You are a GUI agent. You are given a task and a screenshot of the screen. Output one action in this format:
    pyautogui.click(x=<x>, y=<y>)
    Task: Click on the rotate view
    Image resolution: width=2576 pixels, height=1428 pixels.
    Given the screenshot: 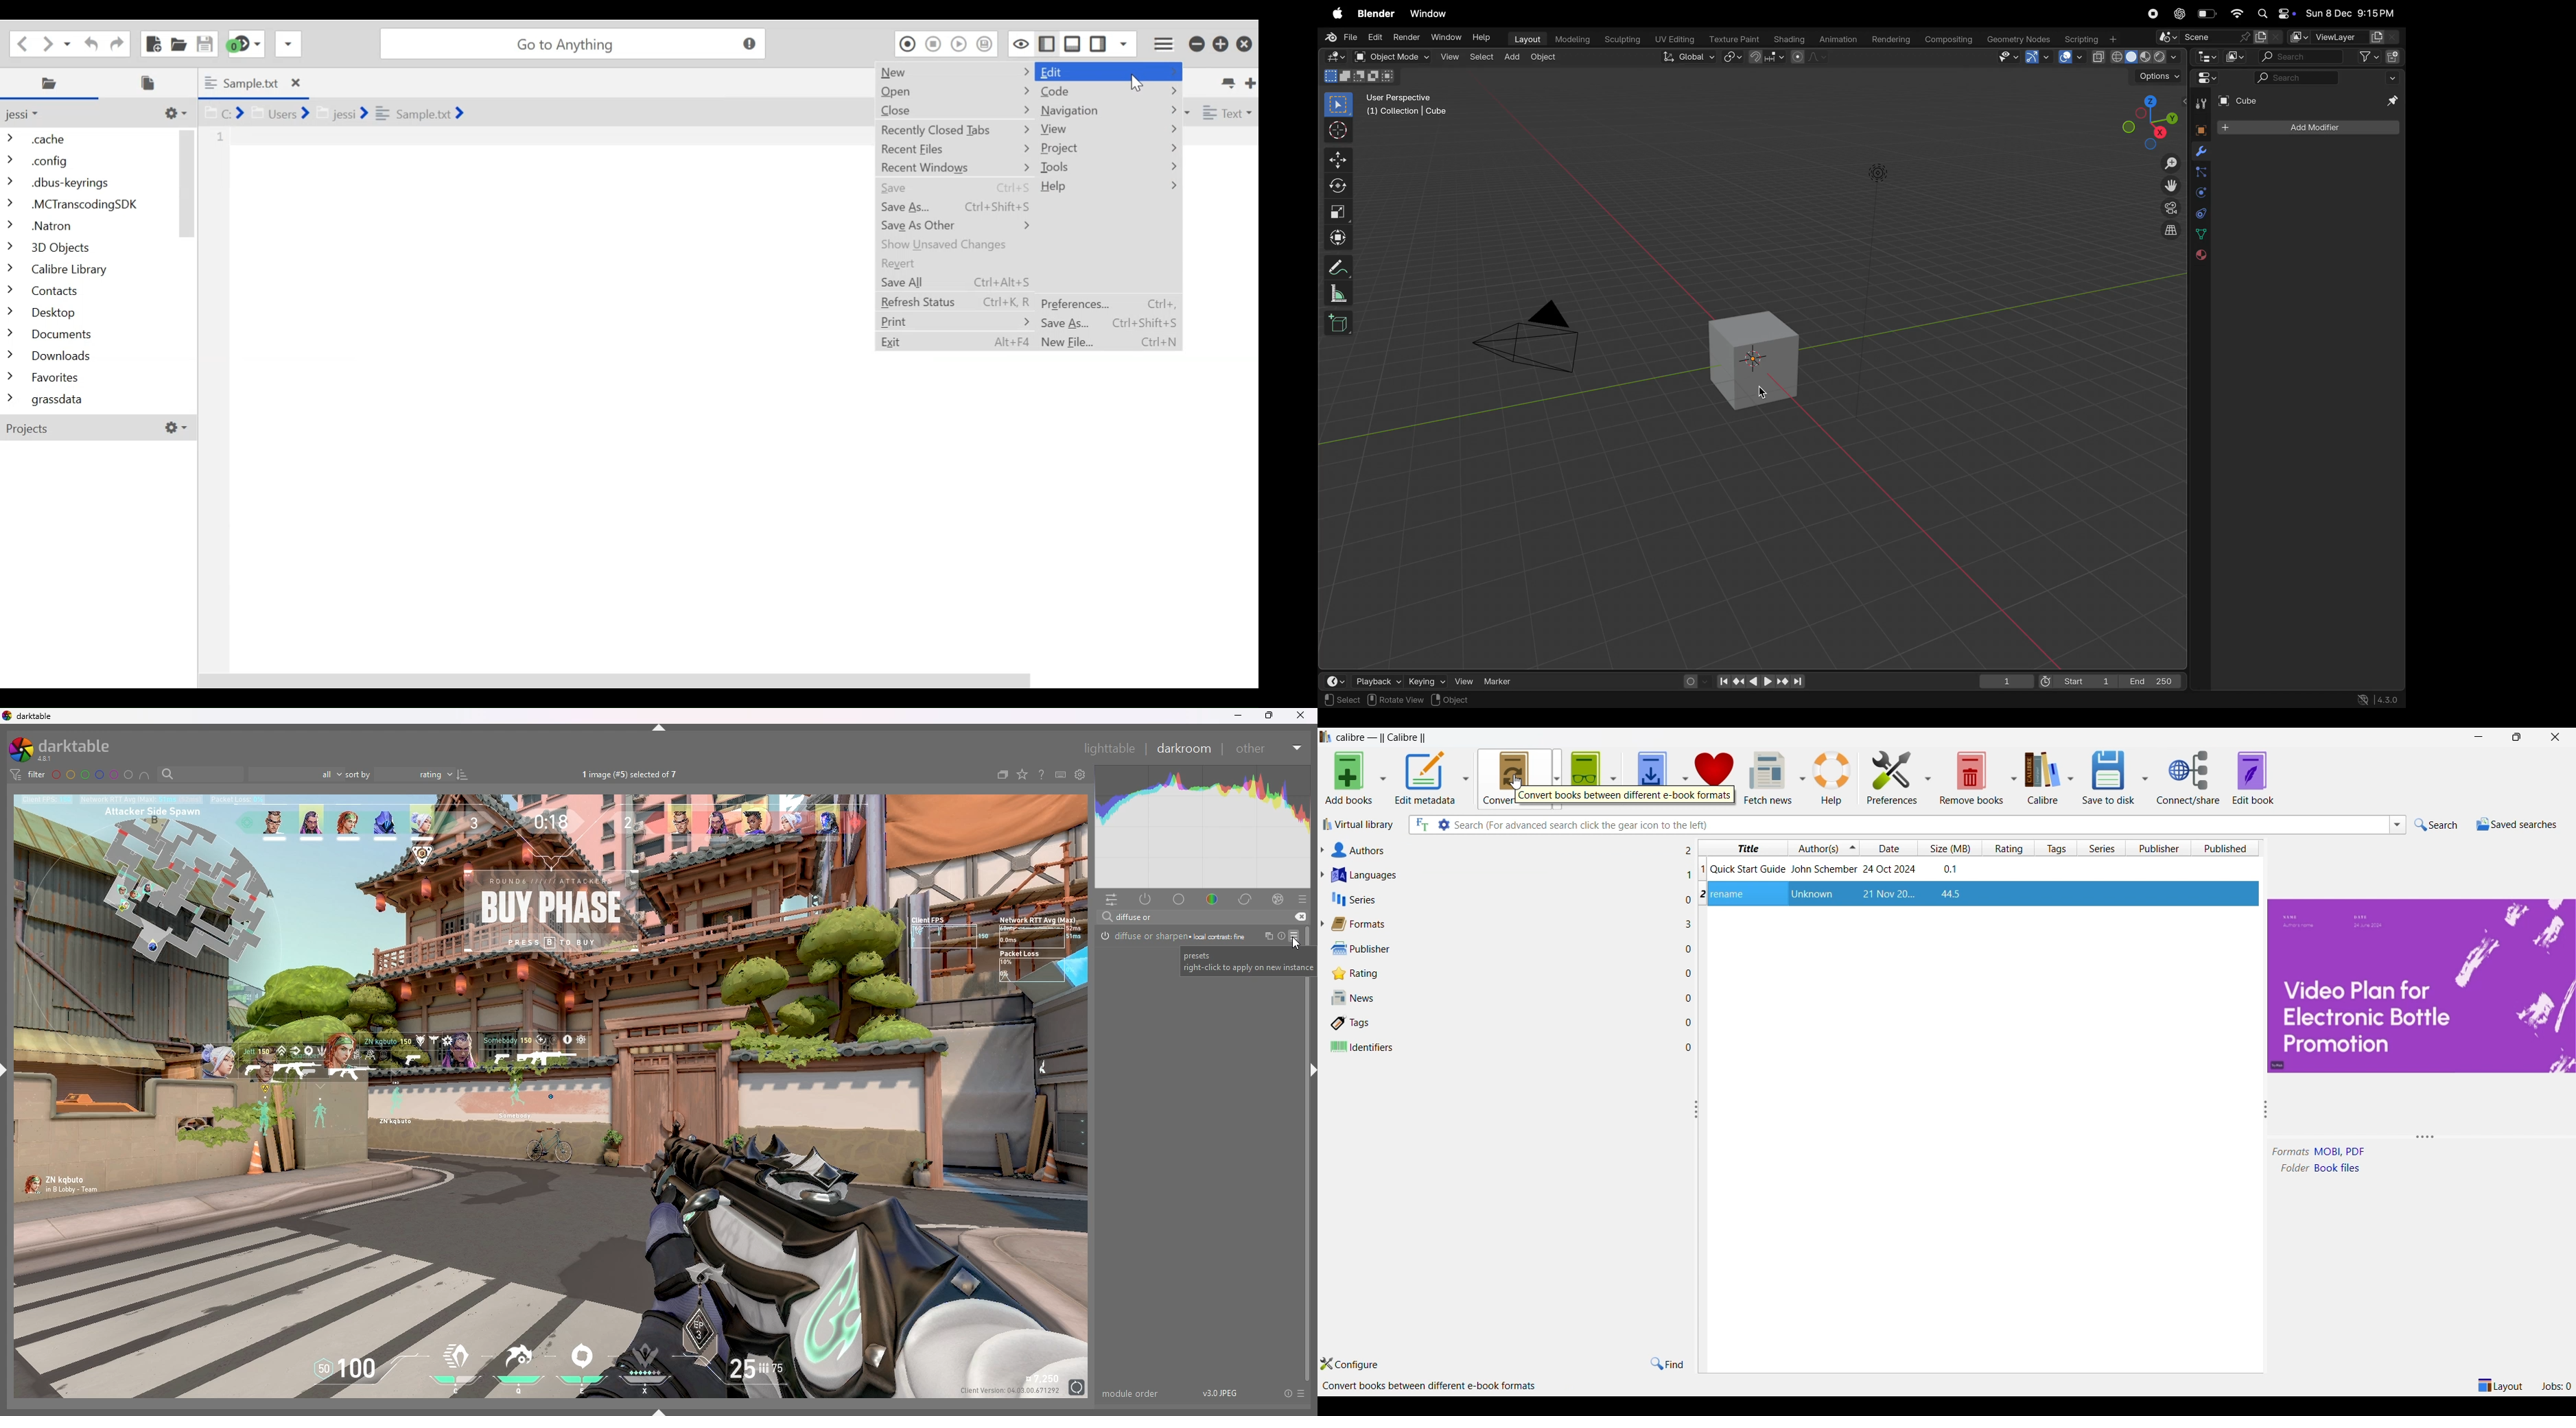 What is the action you would take?
    pyautogui.click(x=1397, y=701)
    